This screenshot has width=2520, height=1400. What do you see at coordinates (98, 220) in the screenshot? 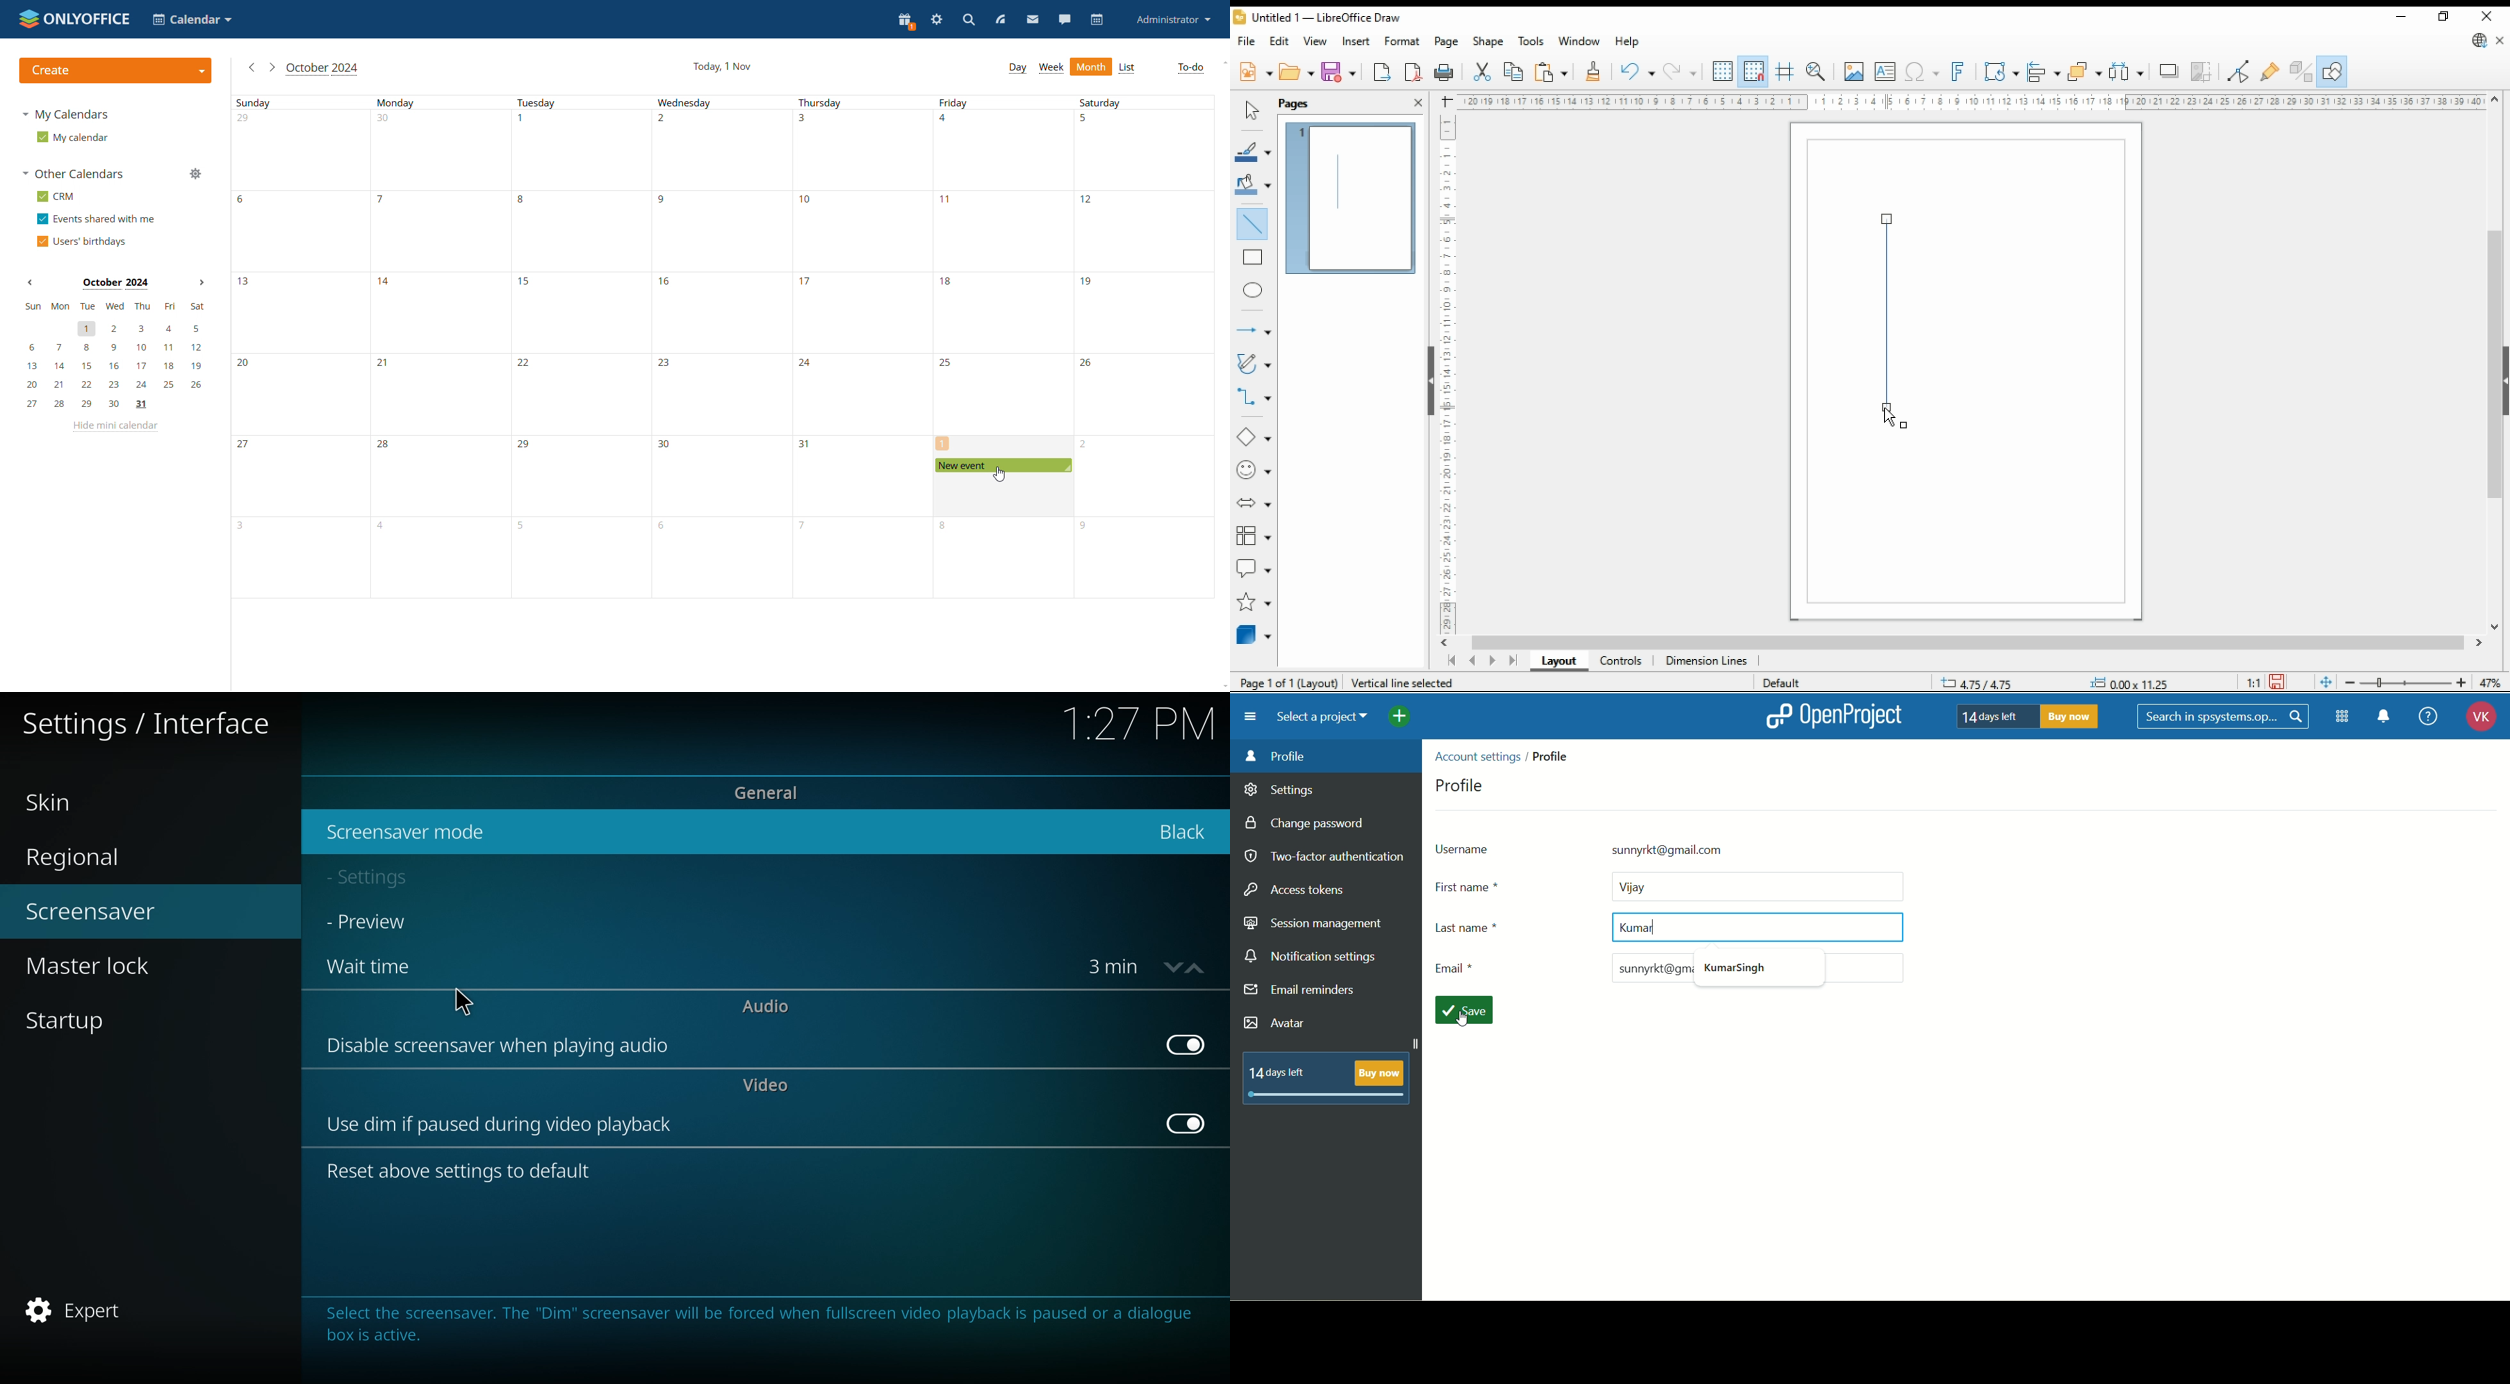
I see `events shared with me` at bounding box center [98, 220].